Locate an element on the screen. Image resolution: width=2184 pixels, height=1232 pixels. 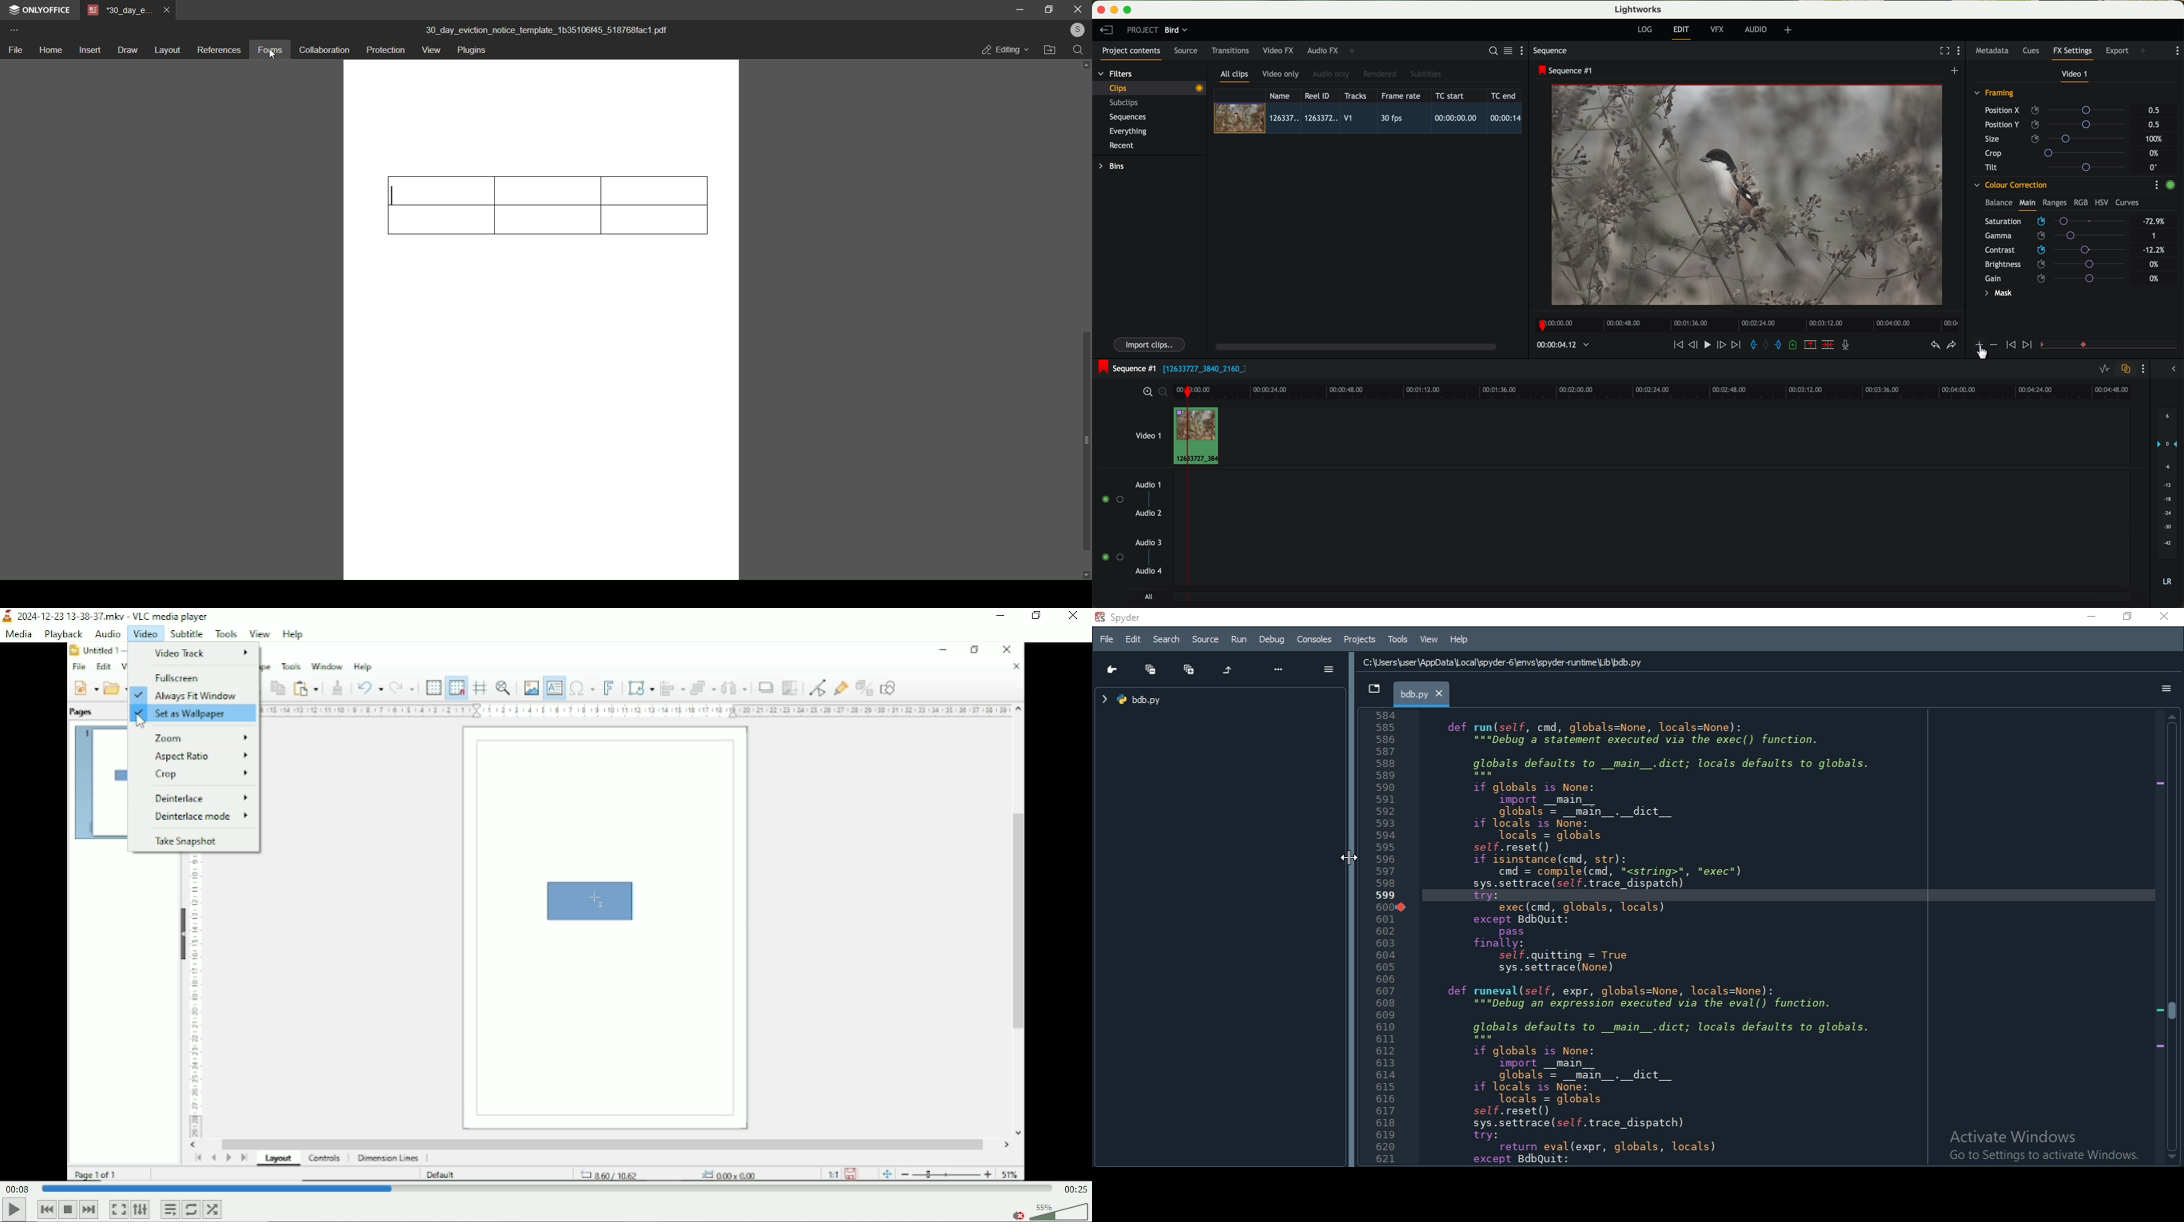
enable is located at coordinates (2170, 186).